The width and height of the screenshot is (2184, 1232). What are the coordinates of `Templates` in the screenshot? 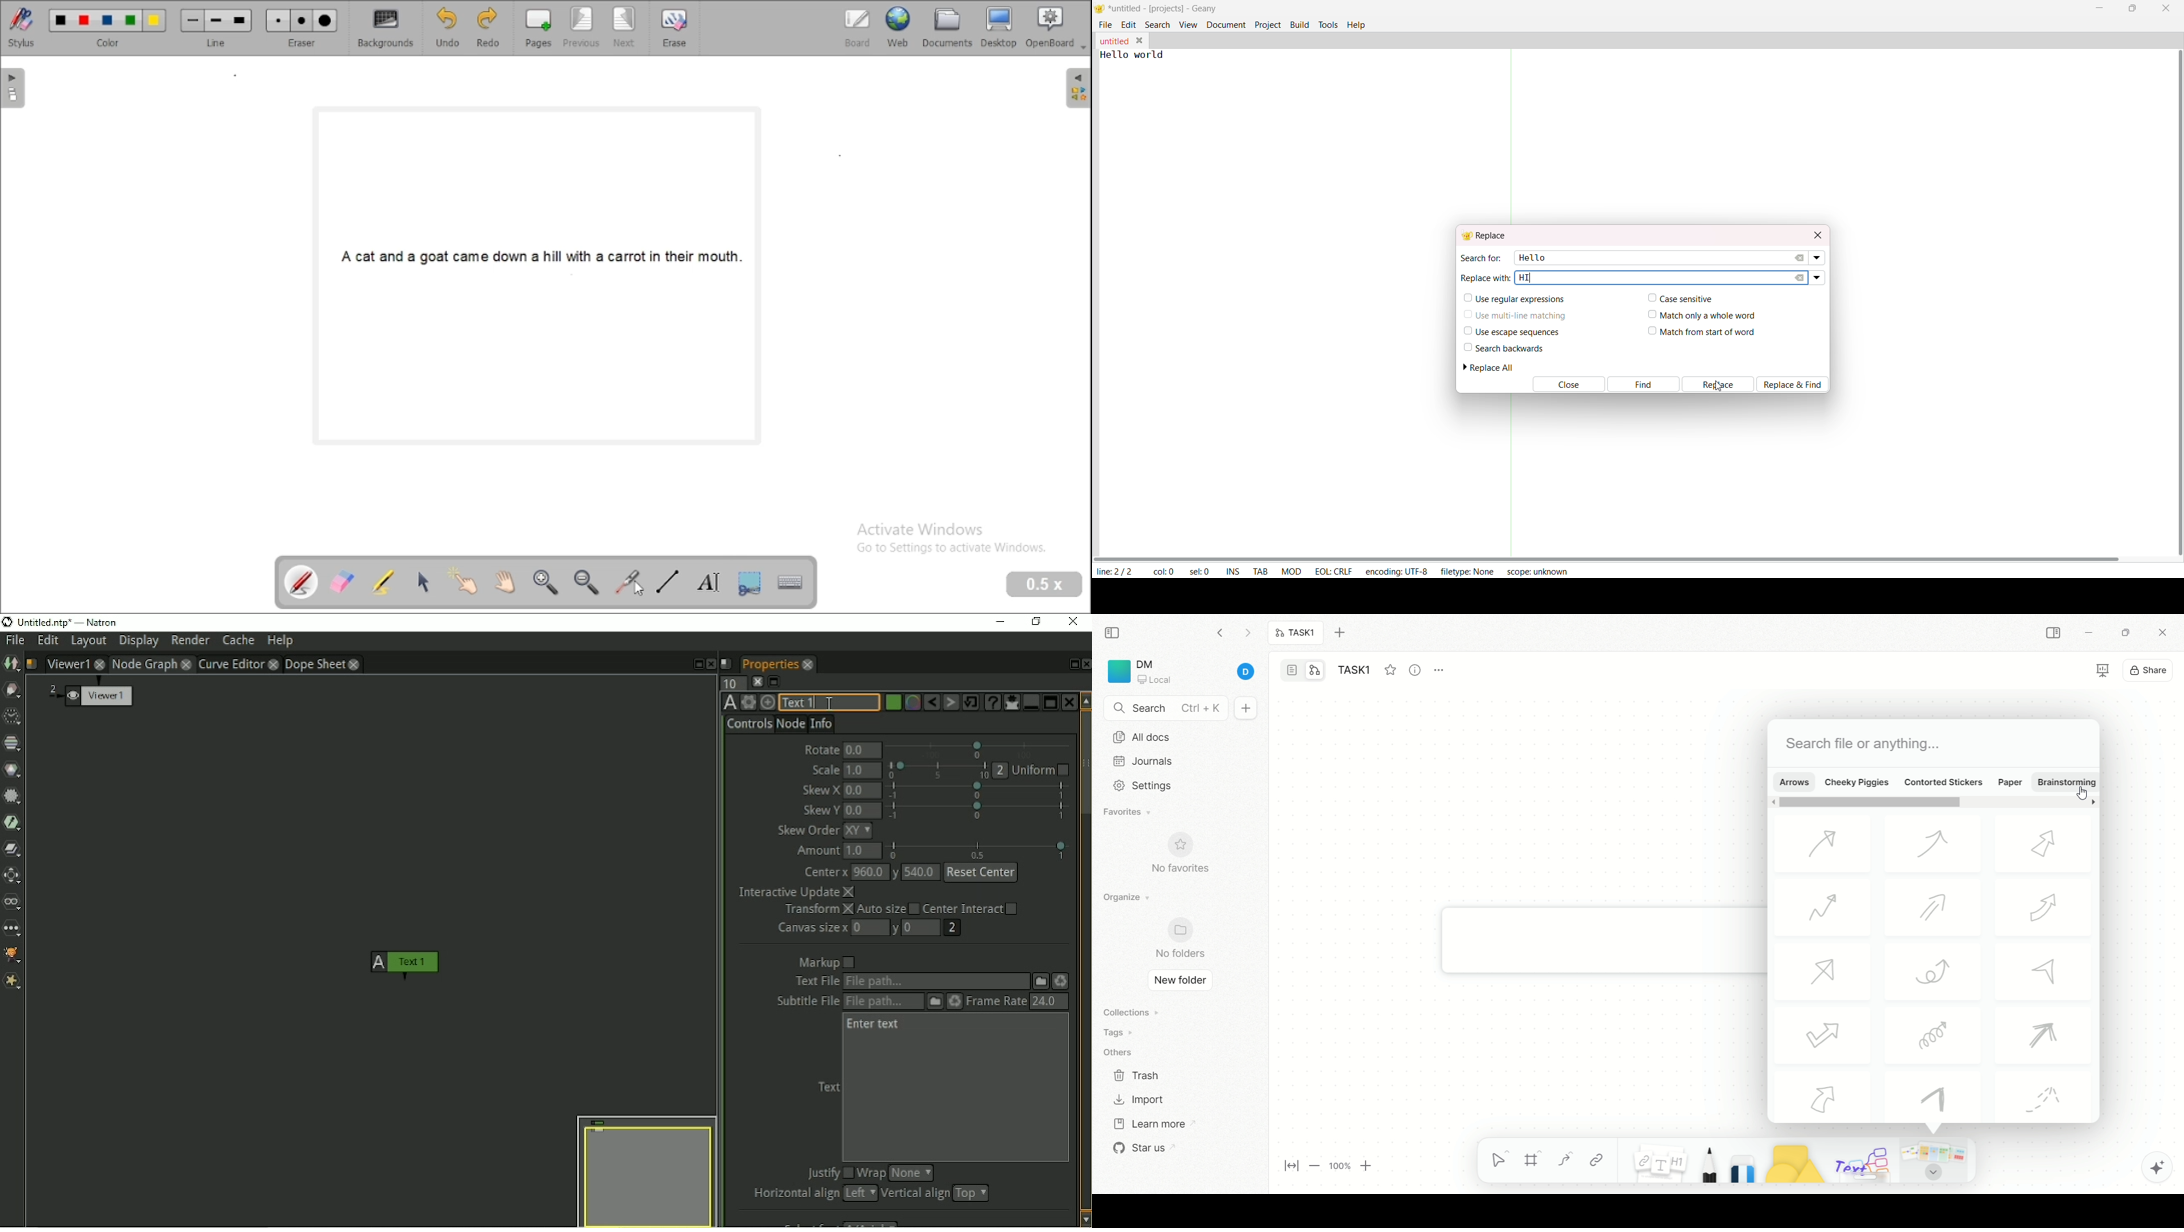 It's located at (1935, 1160).